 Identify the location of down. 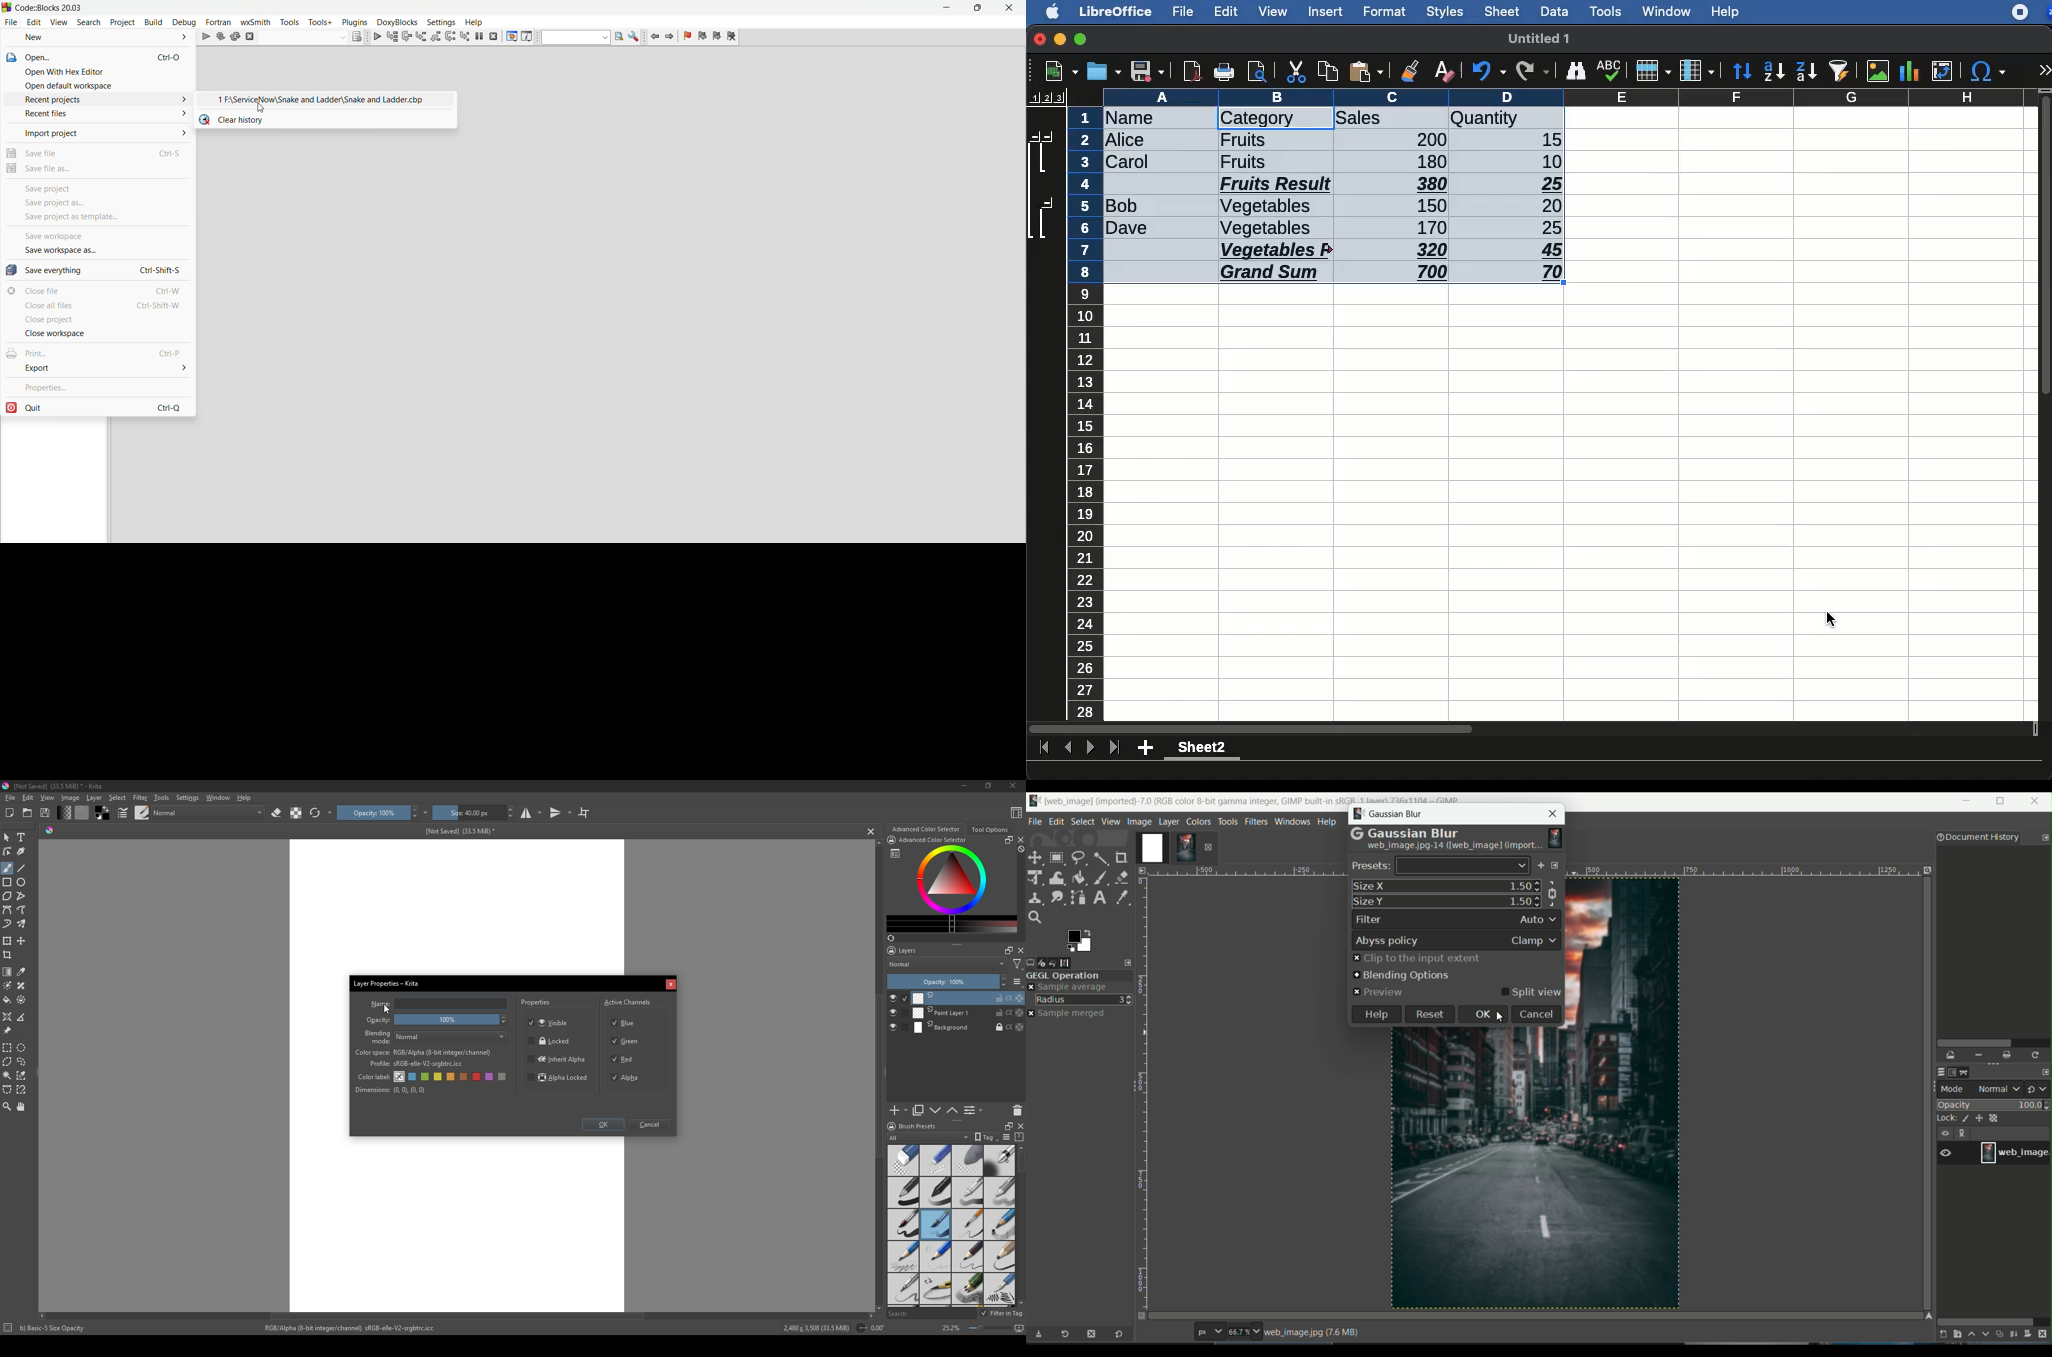
(935, 1110).